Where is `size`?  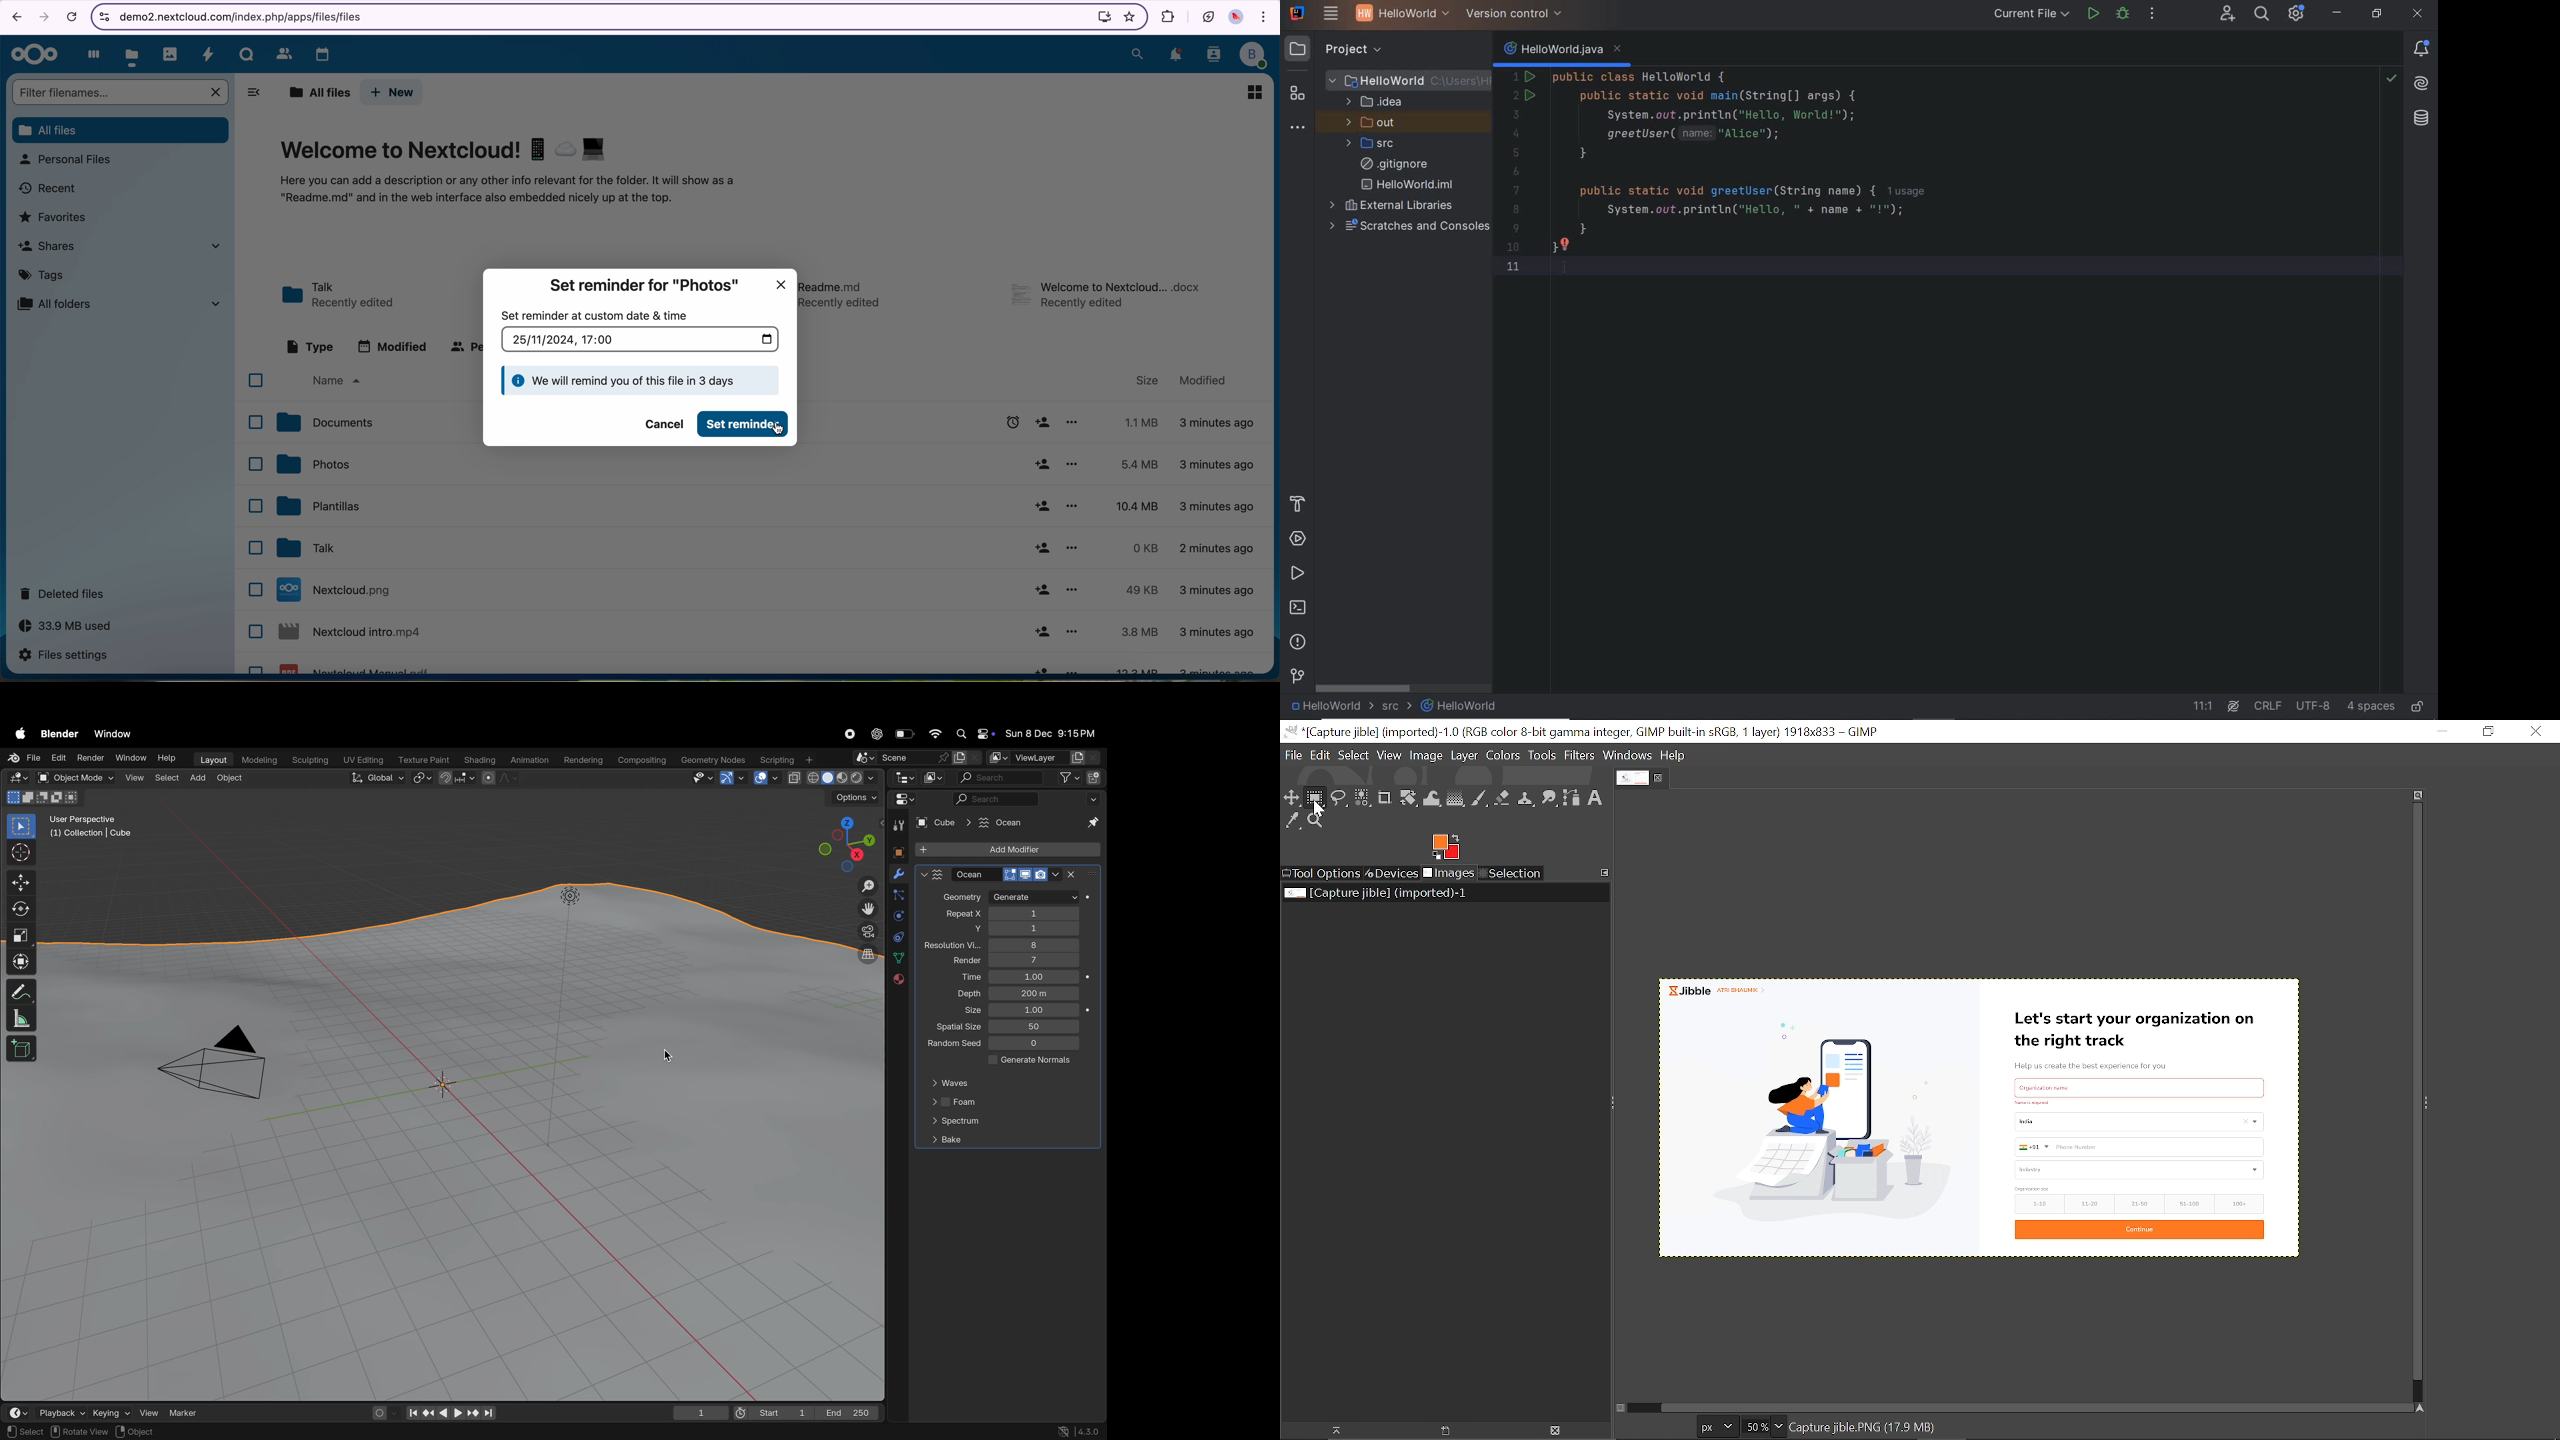 size is located at coordinates (2032, 1189).